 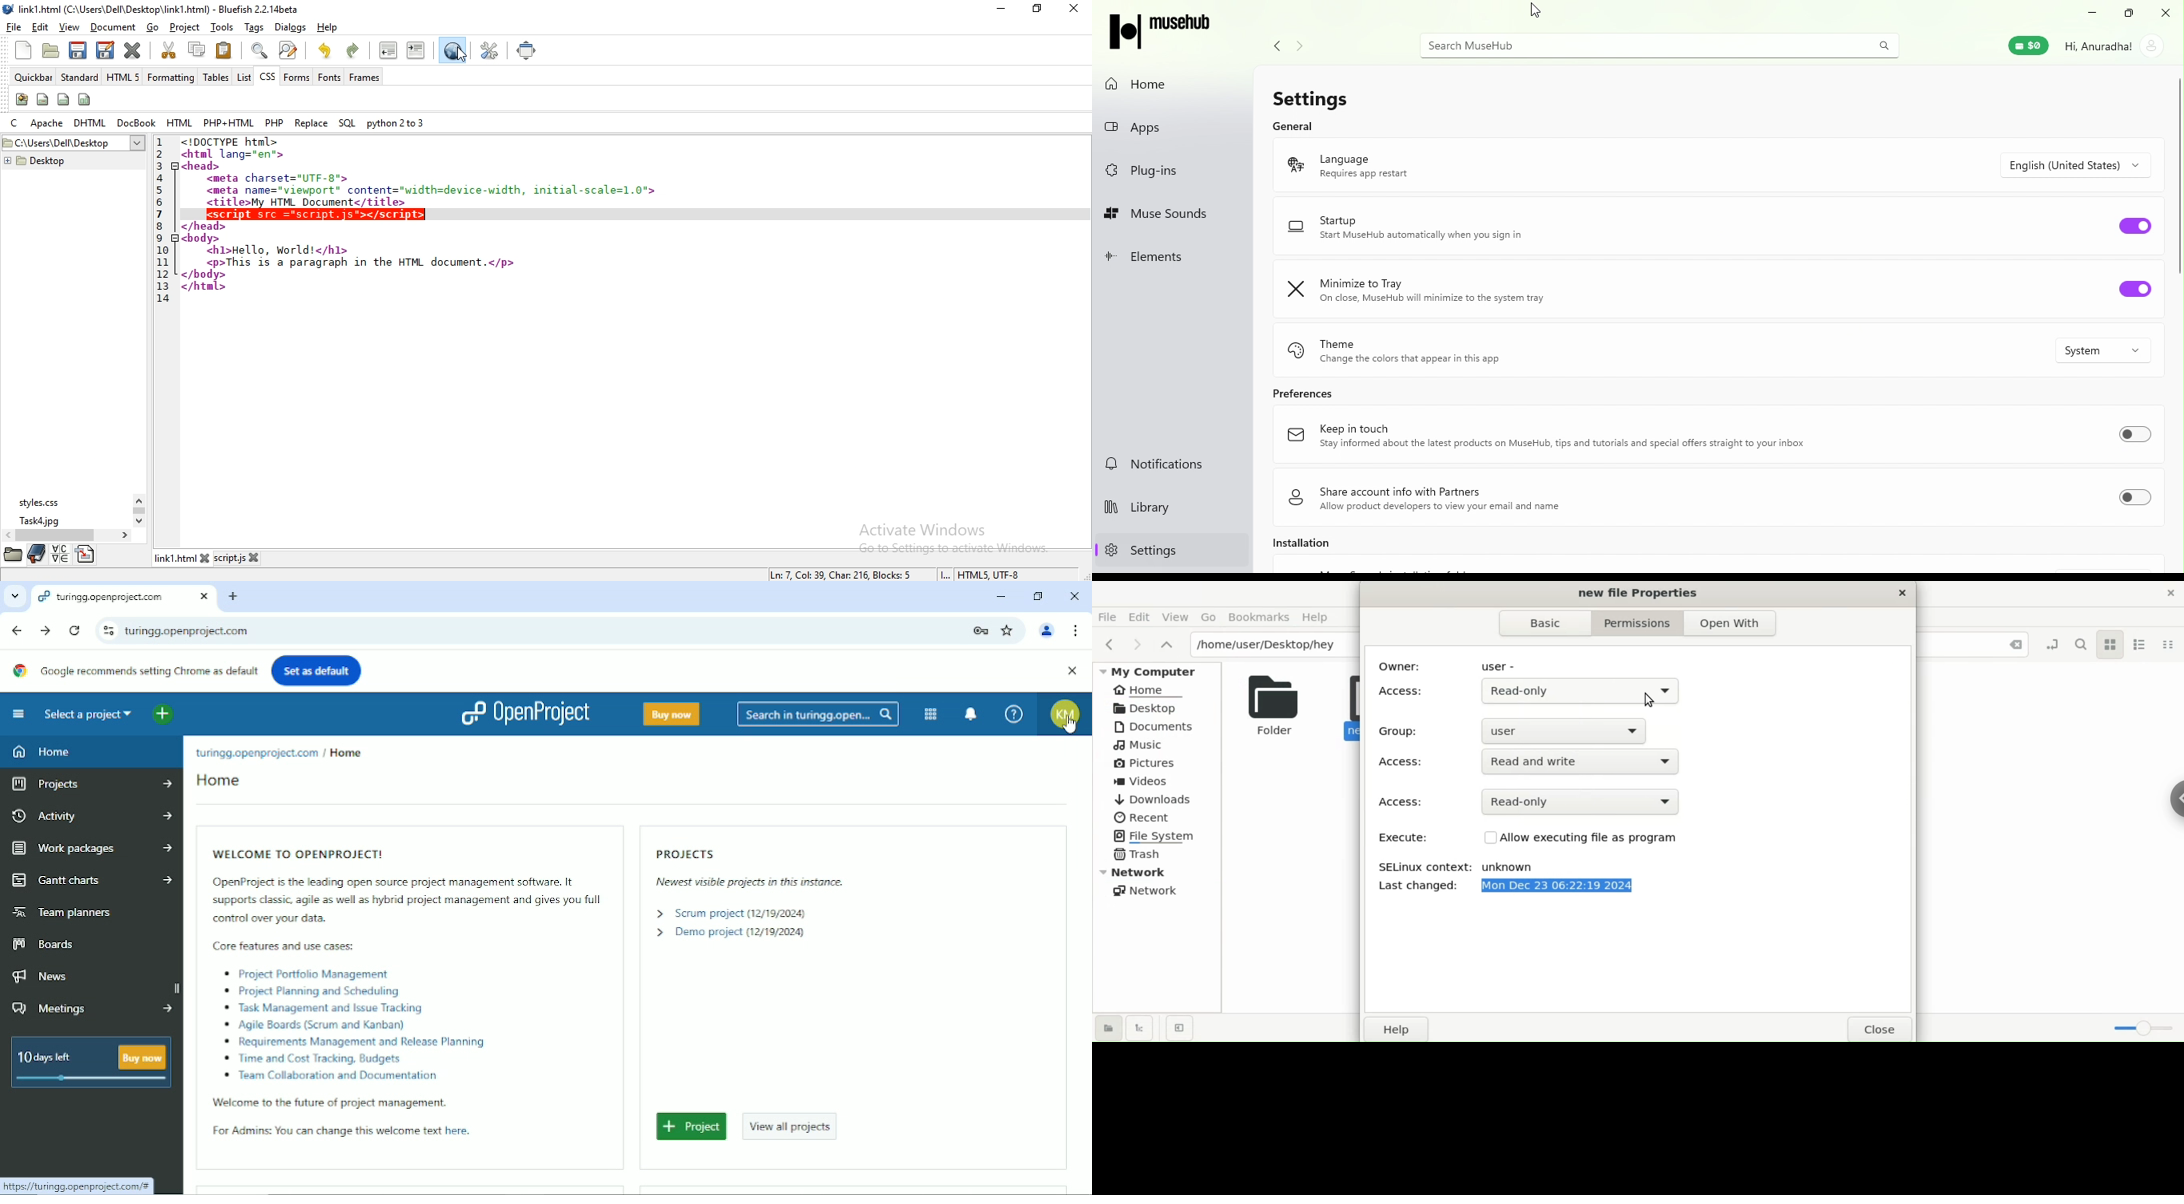 What do you see at coordinates (257, 50) in the screenshot?
I see `show find bar` at bounding box center [257, 50].